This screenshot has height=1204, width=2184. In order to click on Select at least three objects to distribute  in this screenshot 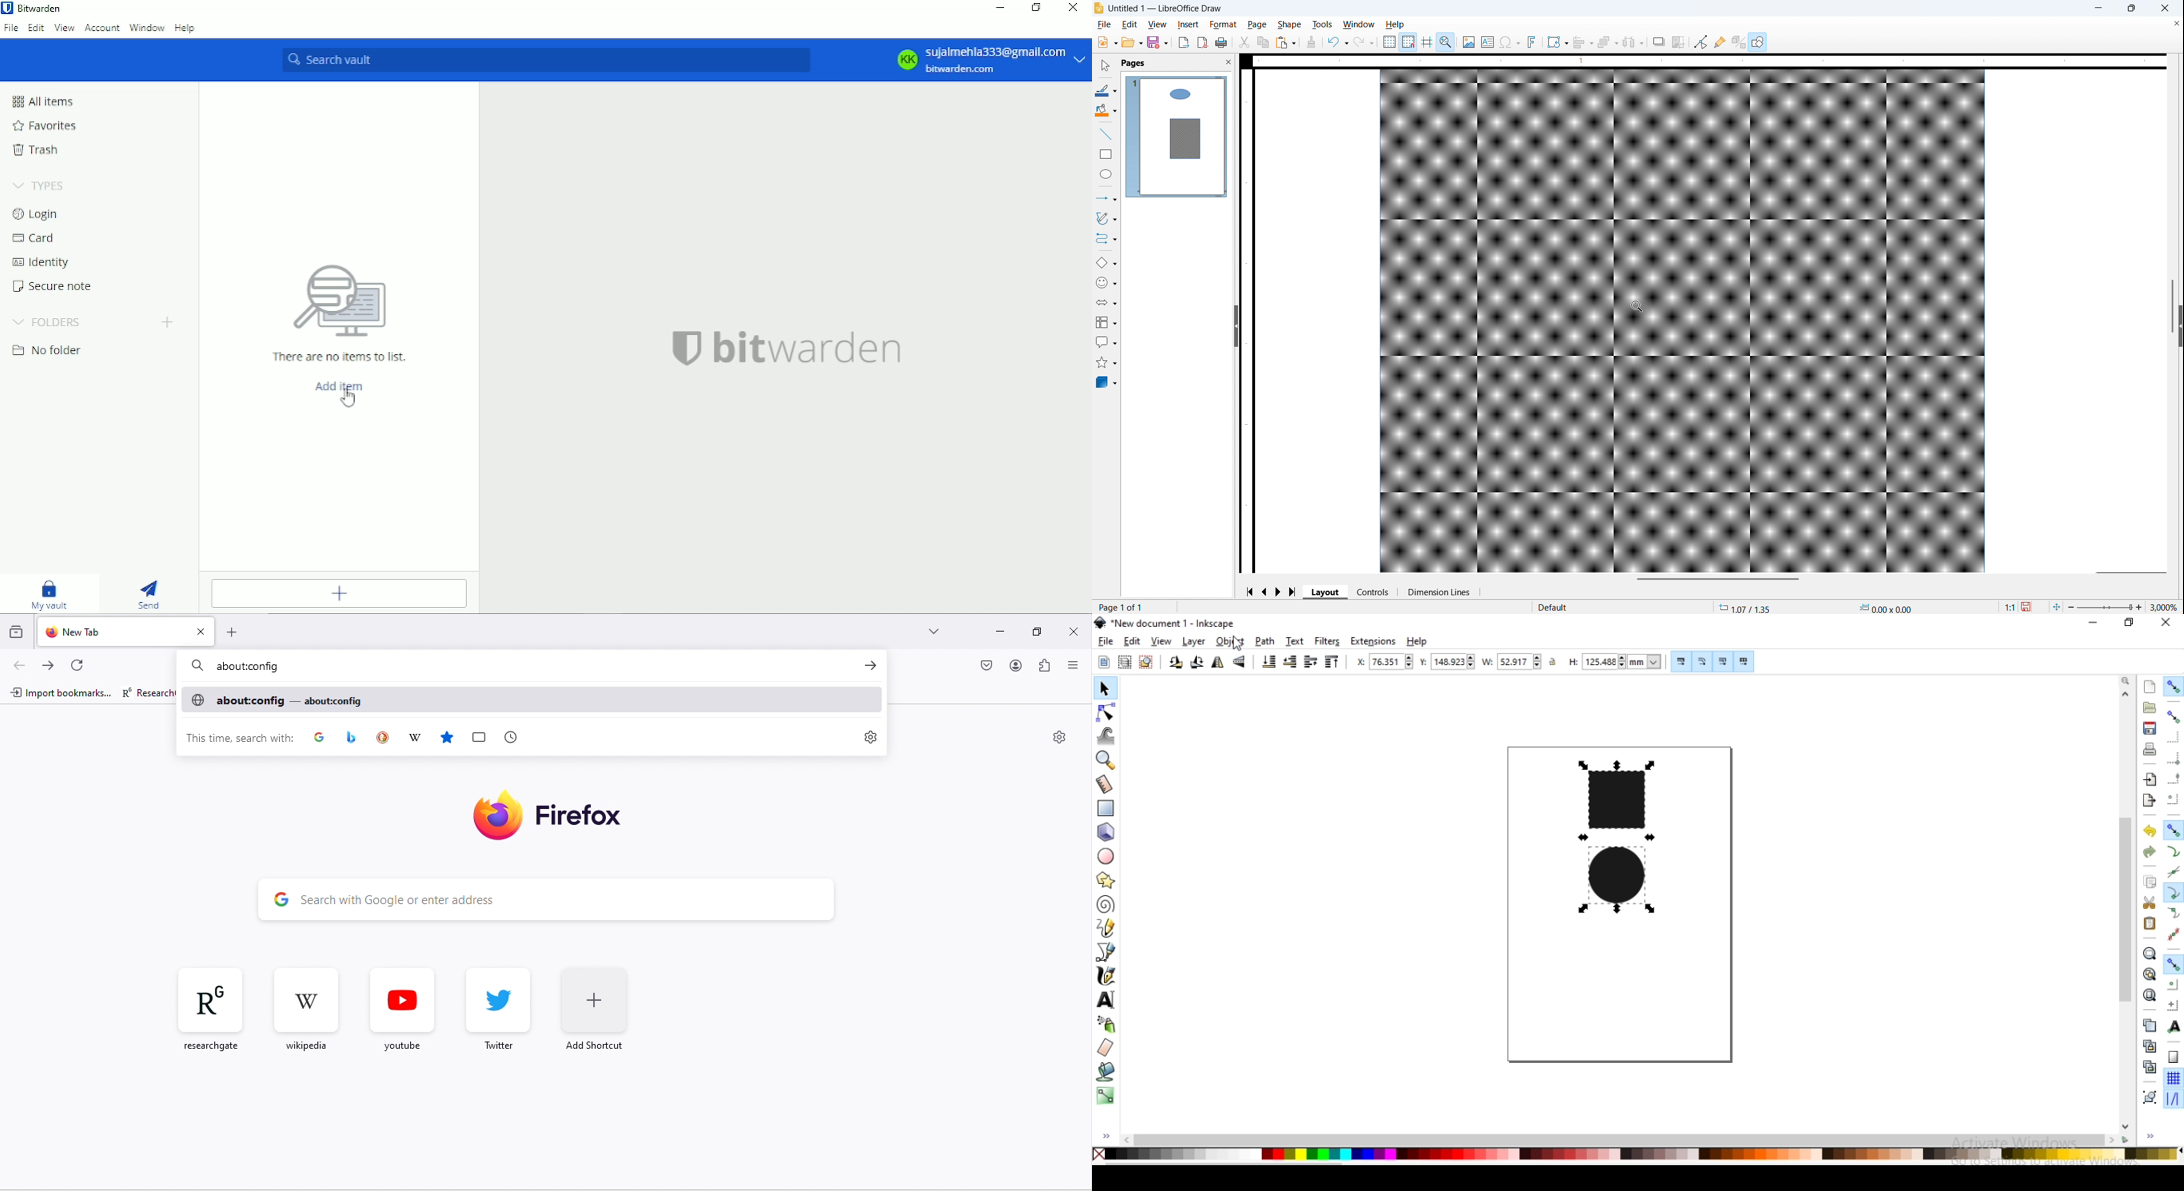, I will do `click(1634, 42)`.